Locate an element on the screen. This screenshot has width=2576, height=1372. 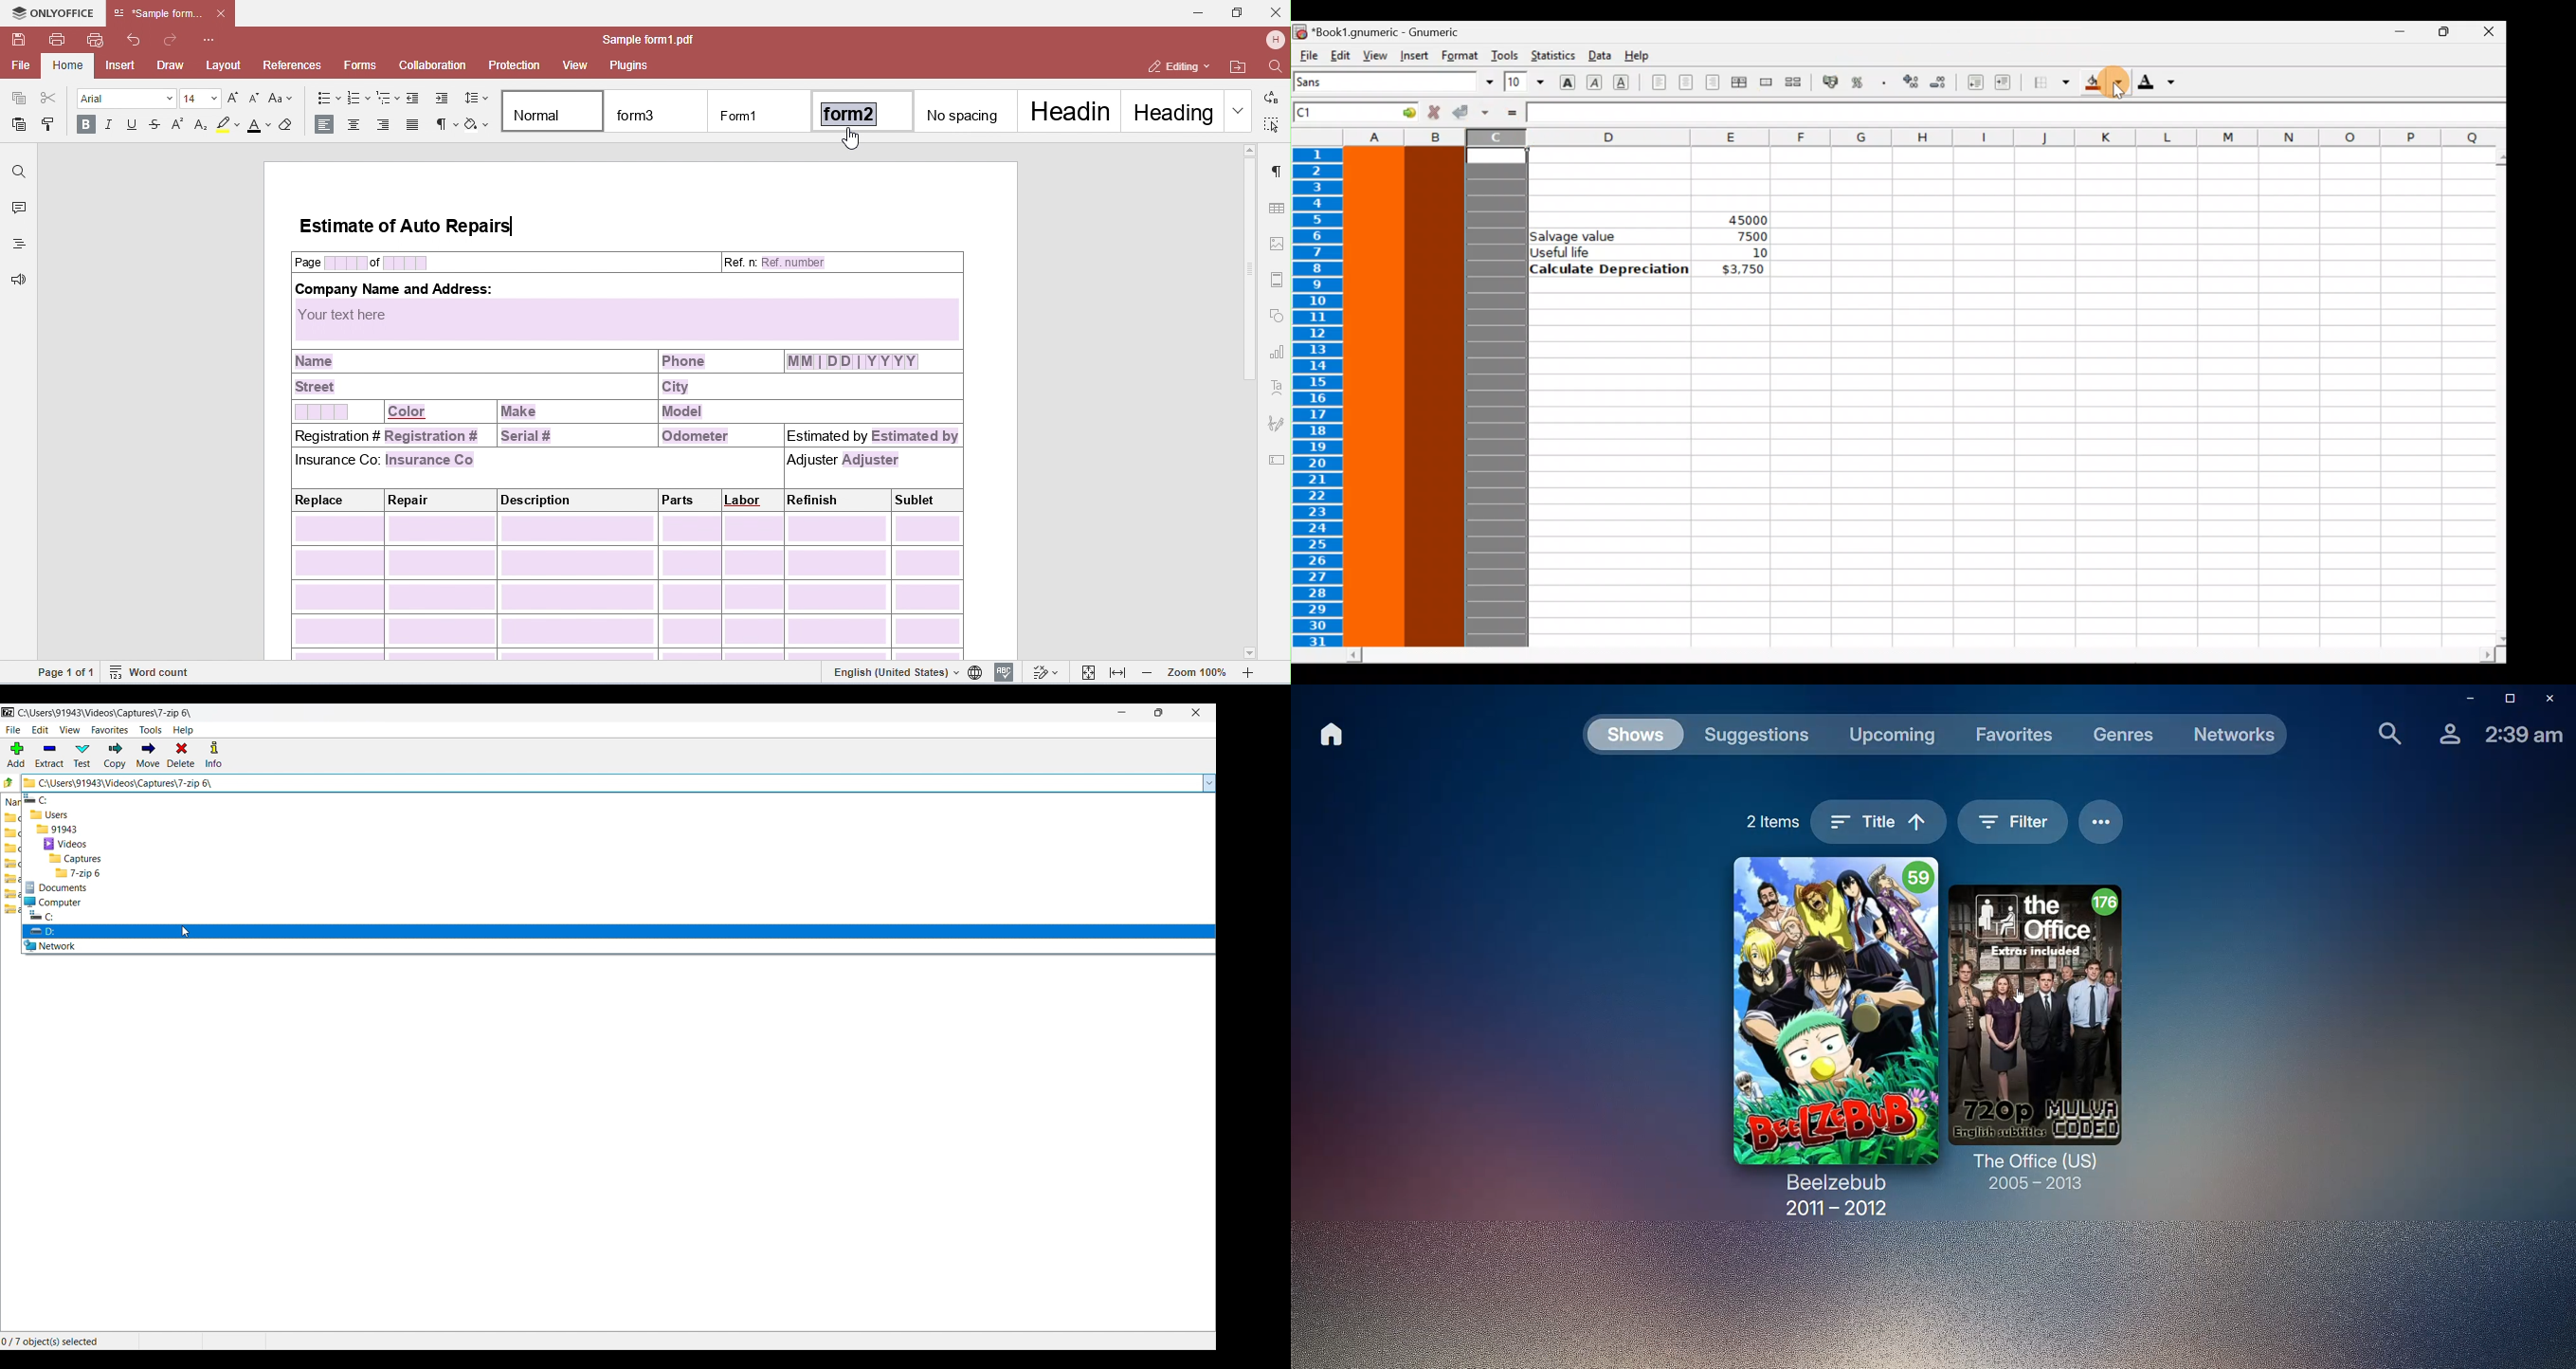
Scroll bar is located at coordinates (2492, 397).